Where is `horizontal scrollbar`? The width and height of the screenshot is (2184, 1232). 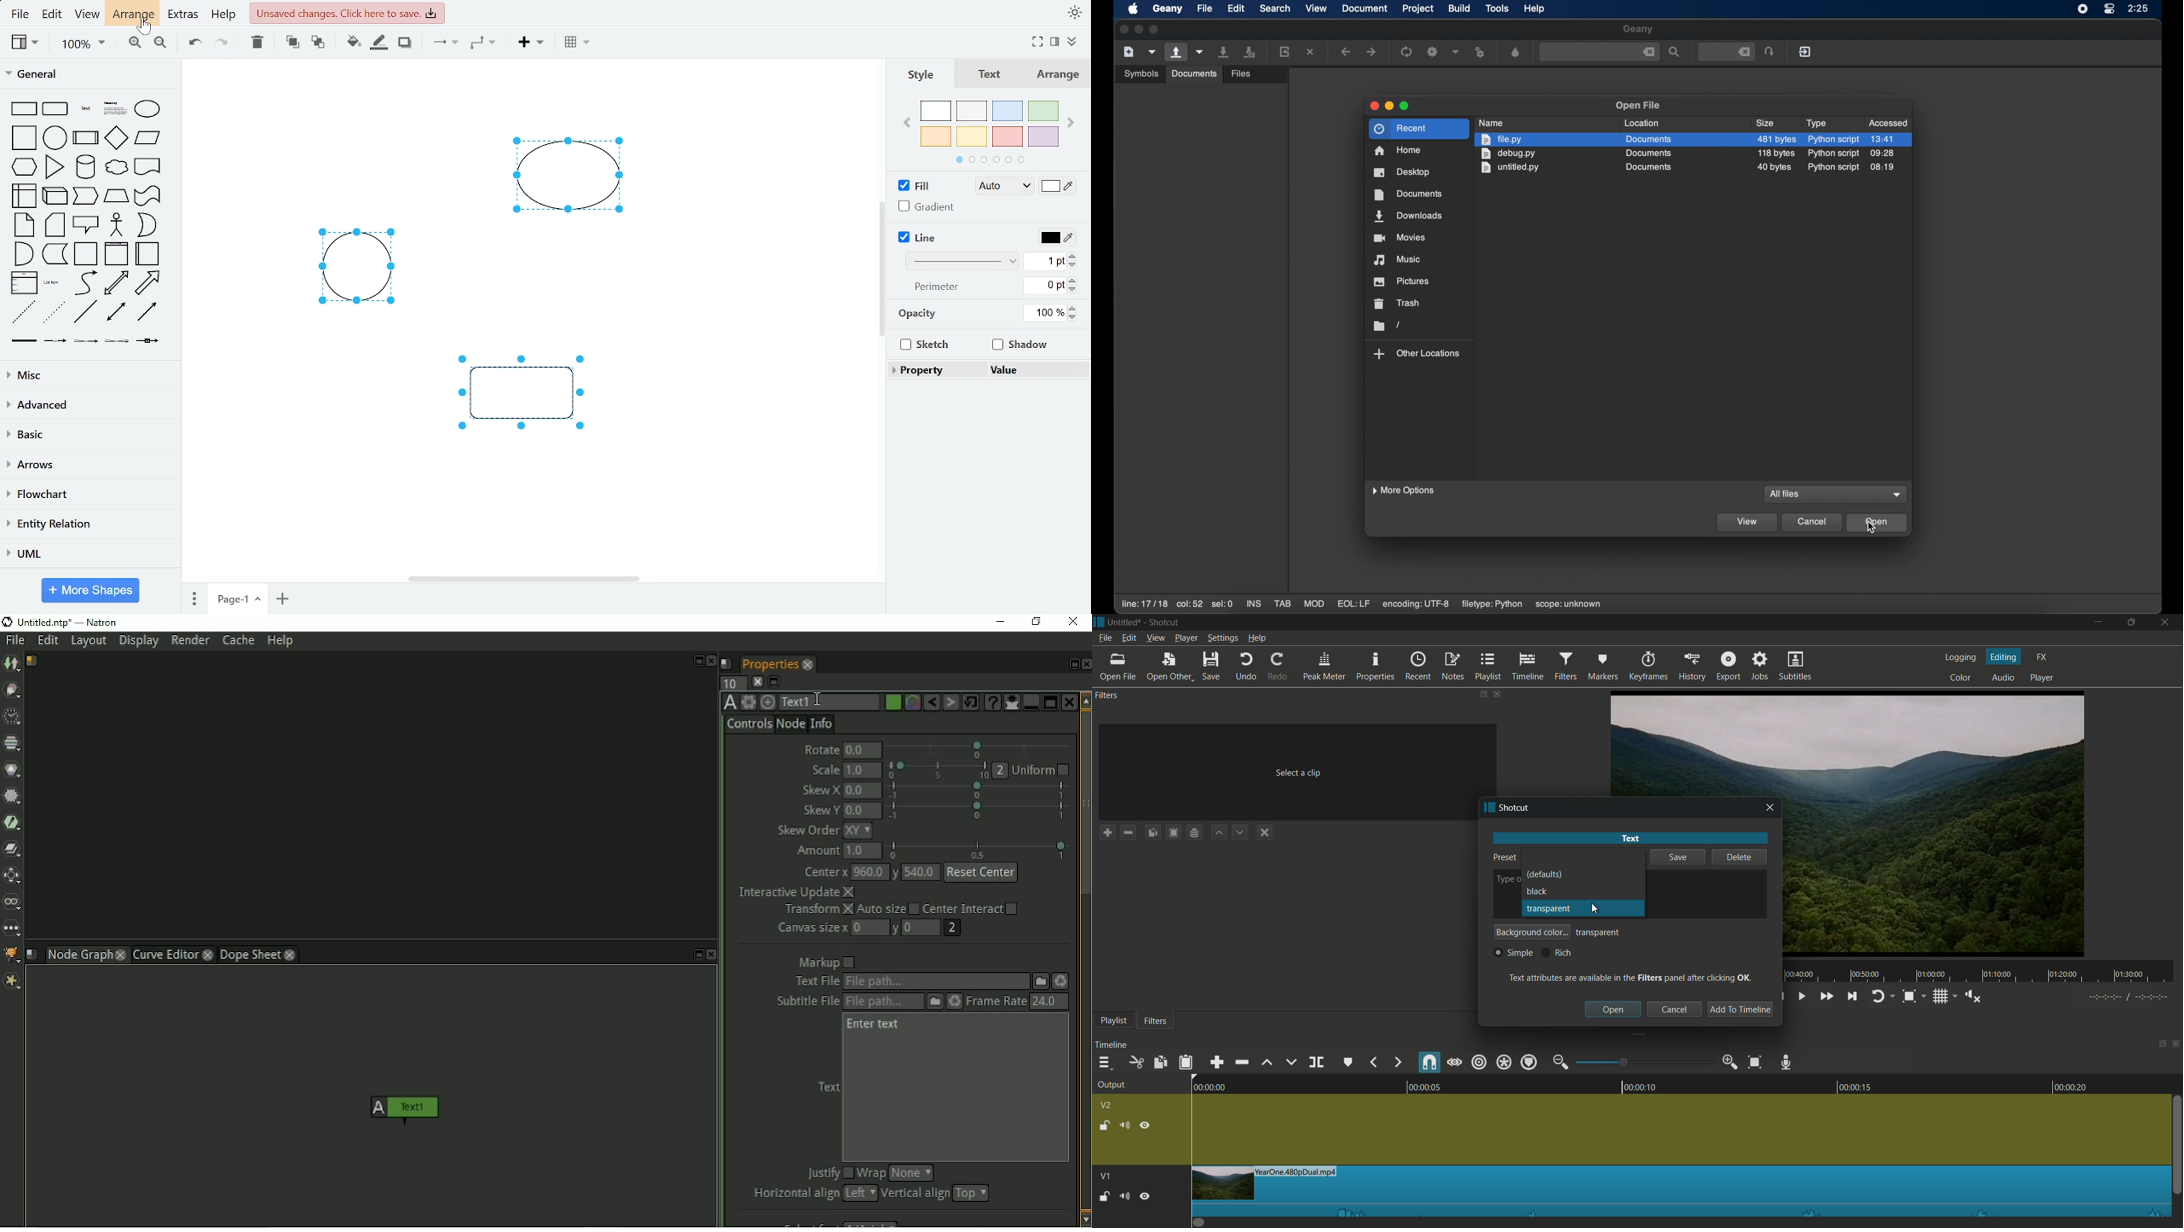
horizontal scrollbar is located at coordinates (524, 579).